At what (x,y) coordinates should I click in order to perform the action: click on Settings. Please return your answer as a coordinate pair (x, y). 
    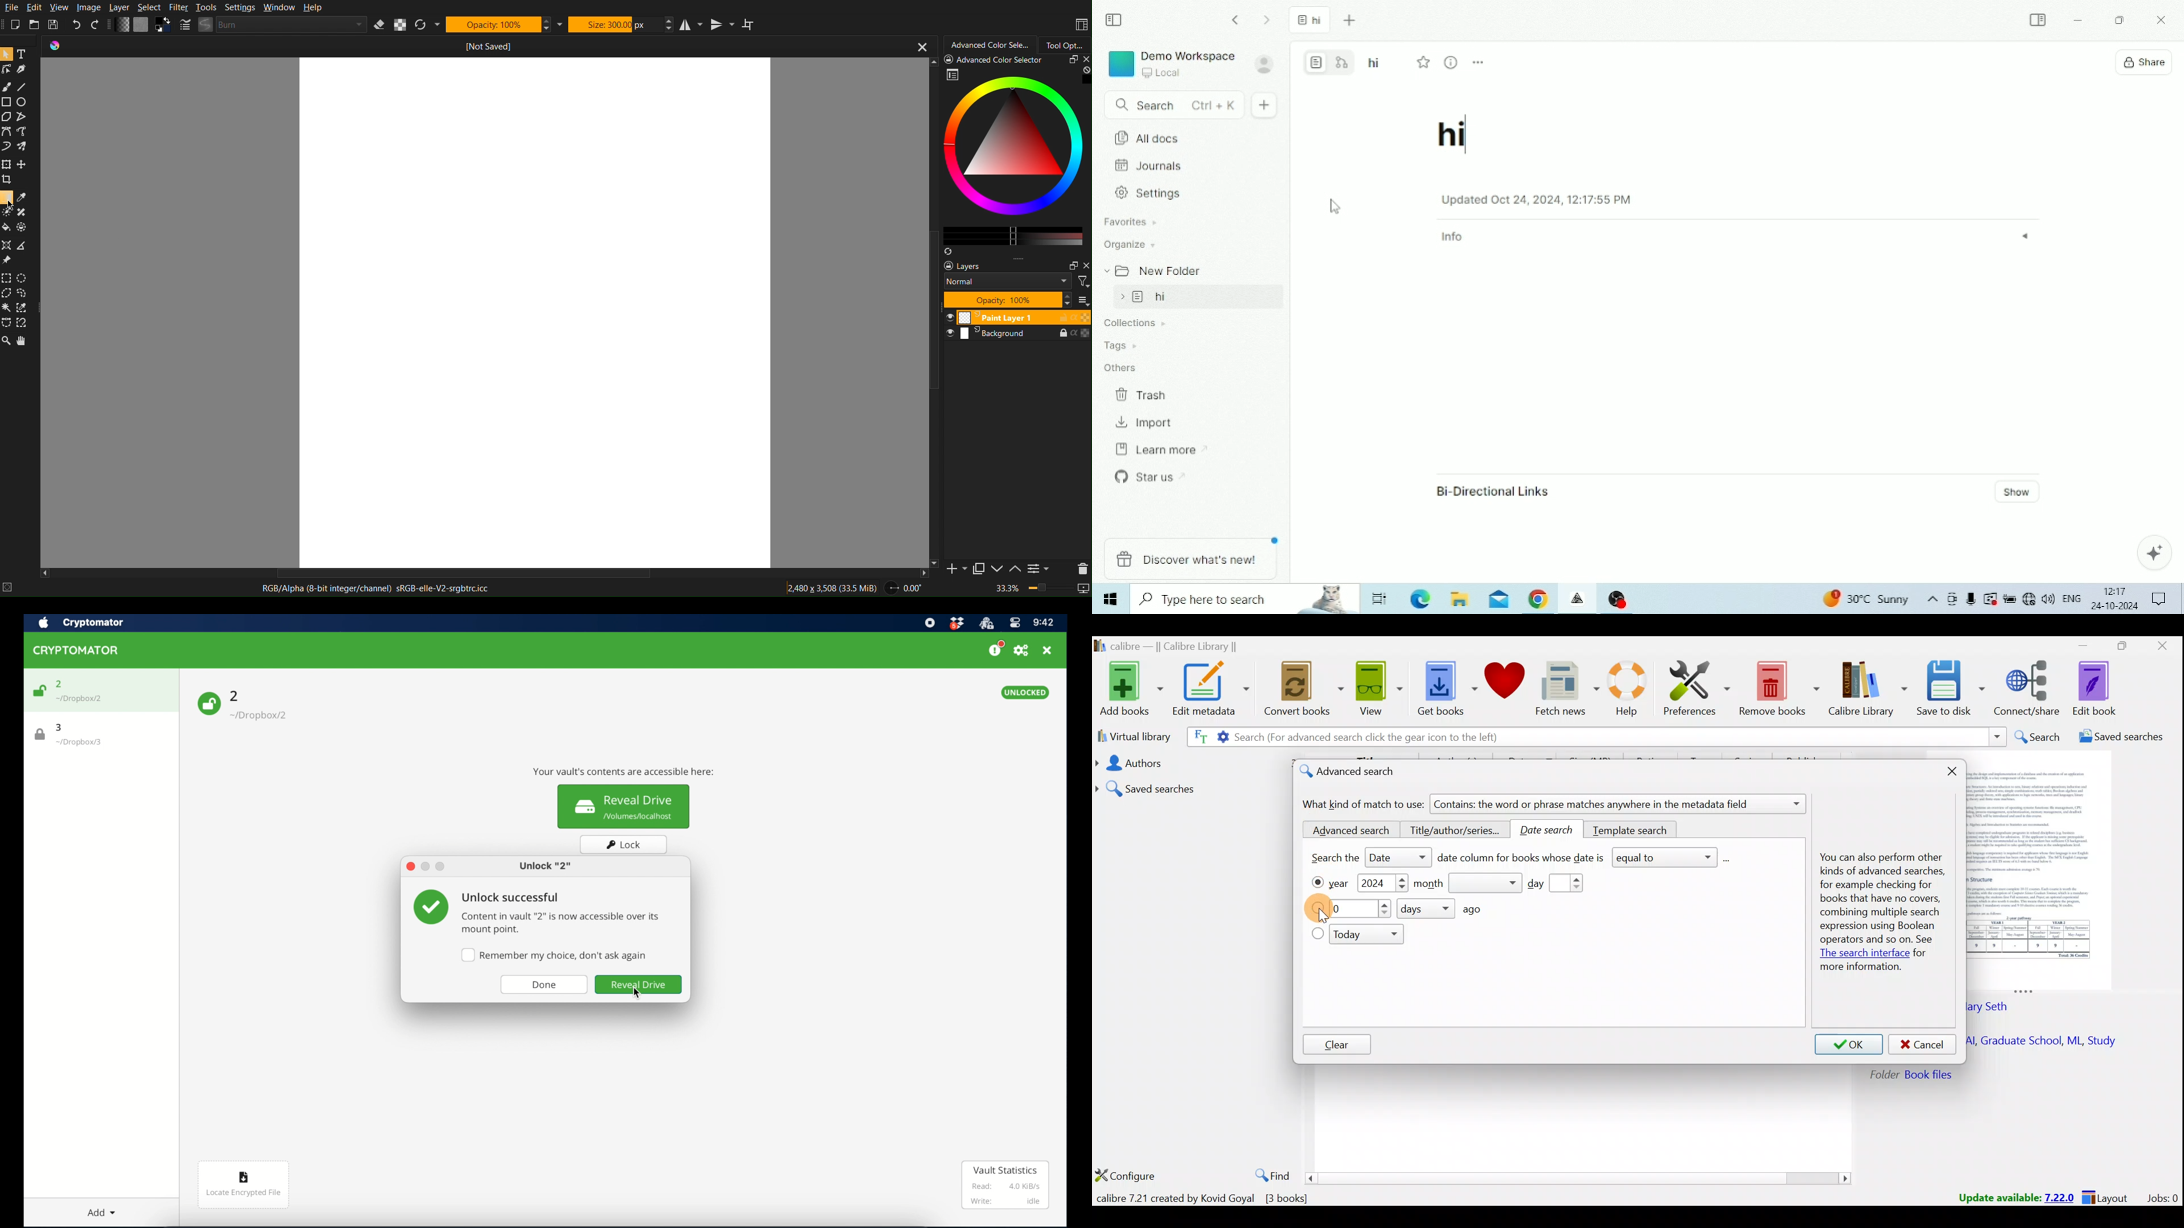
    Looking at the image, I should click on (238, 7).